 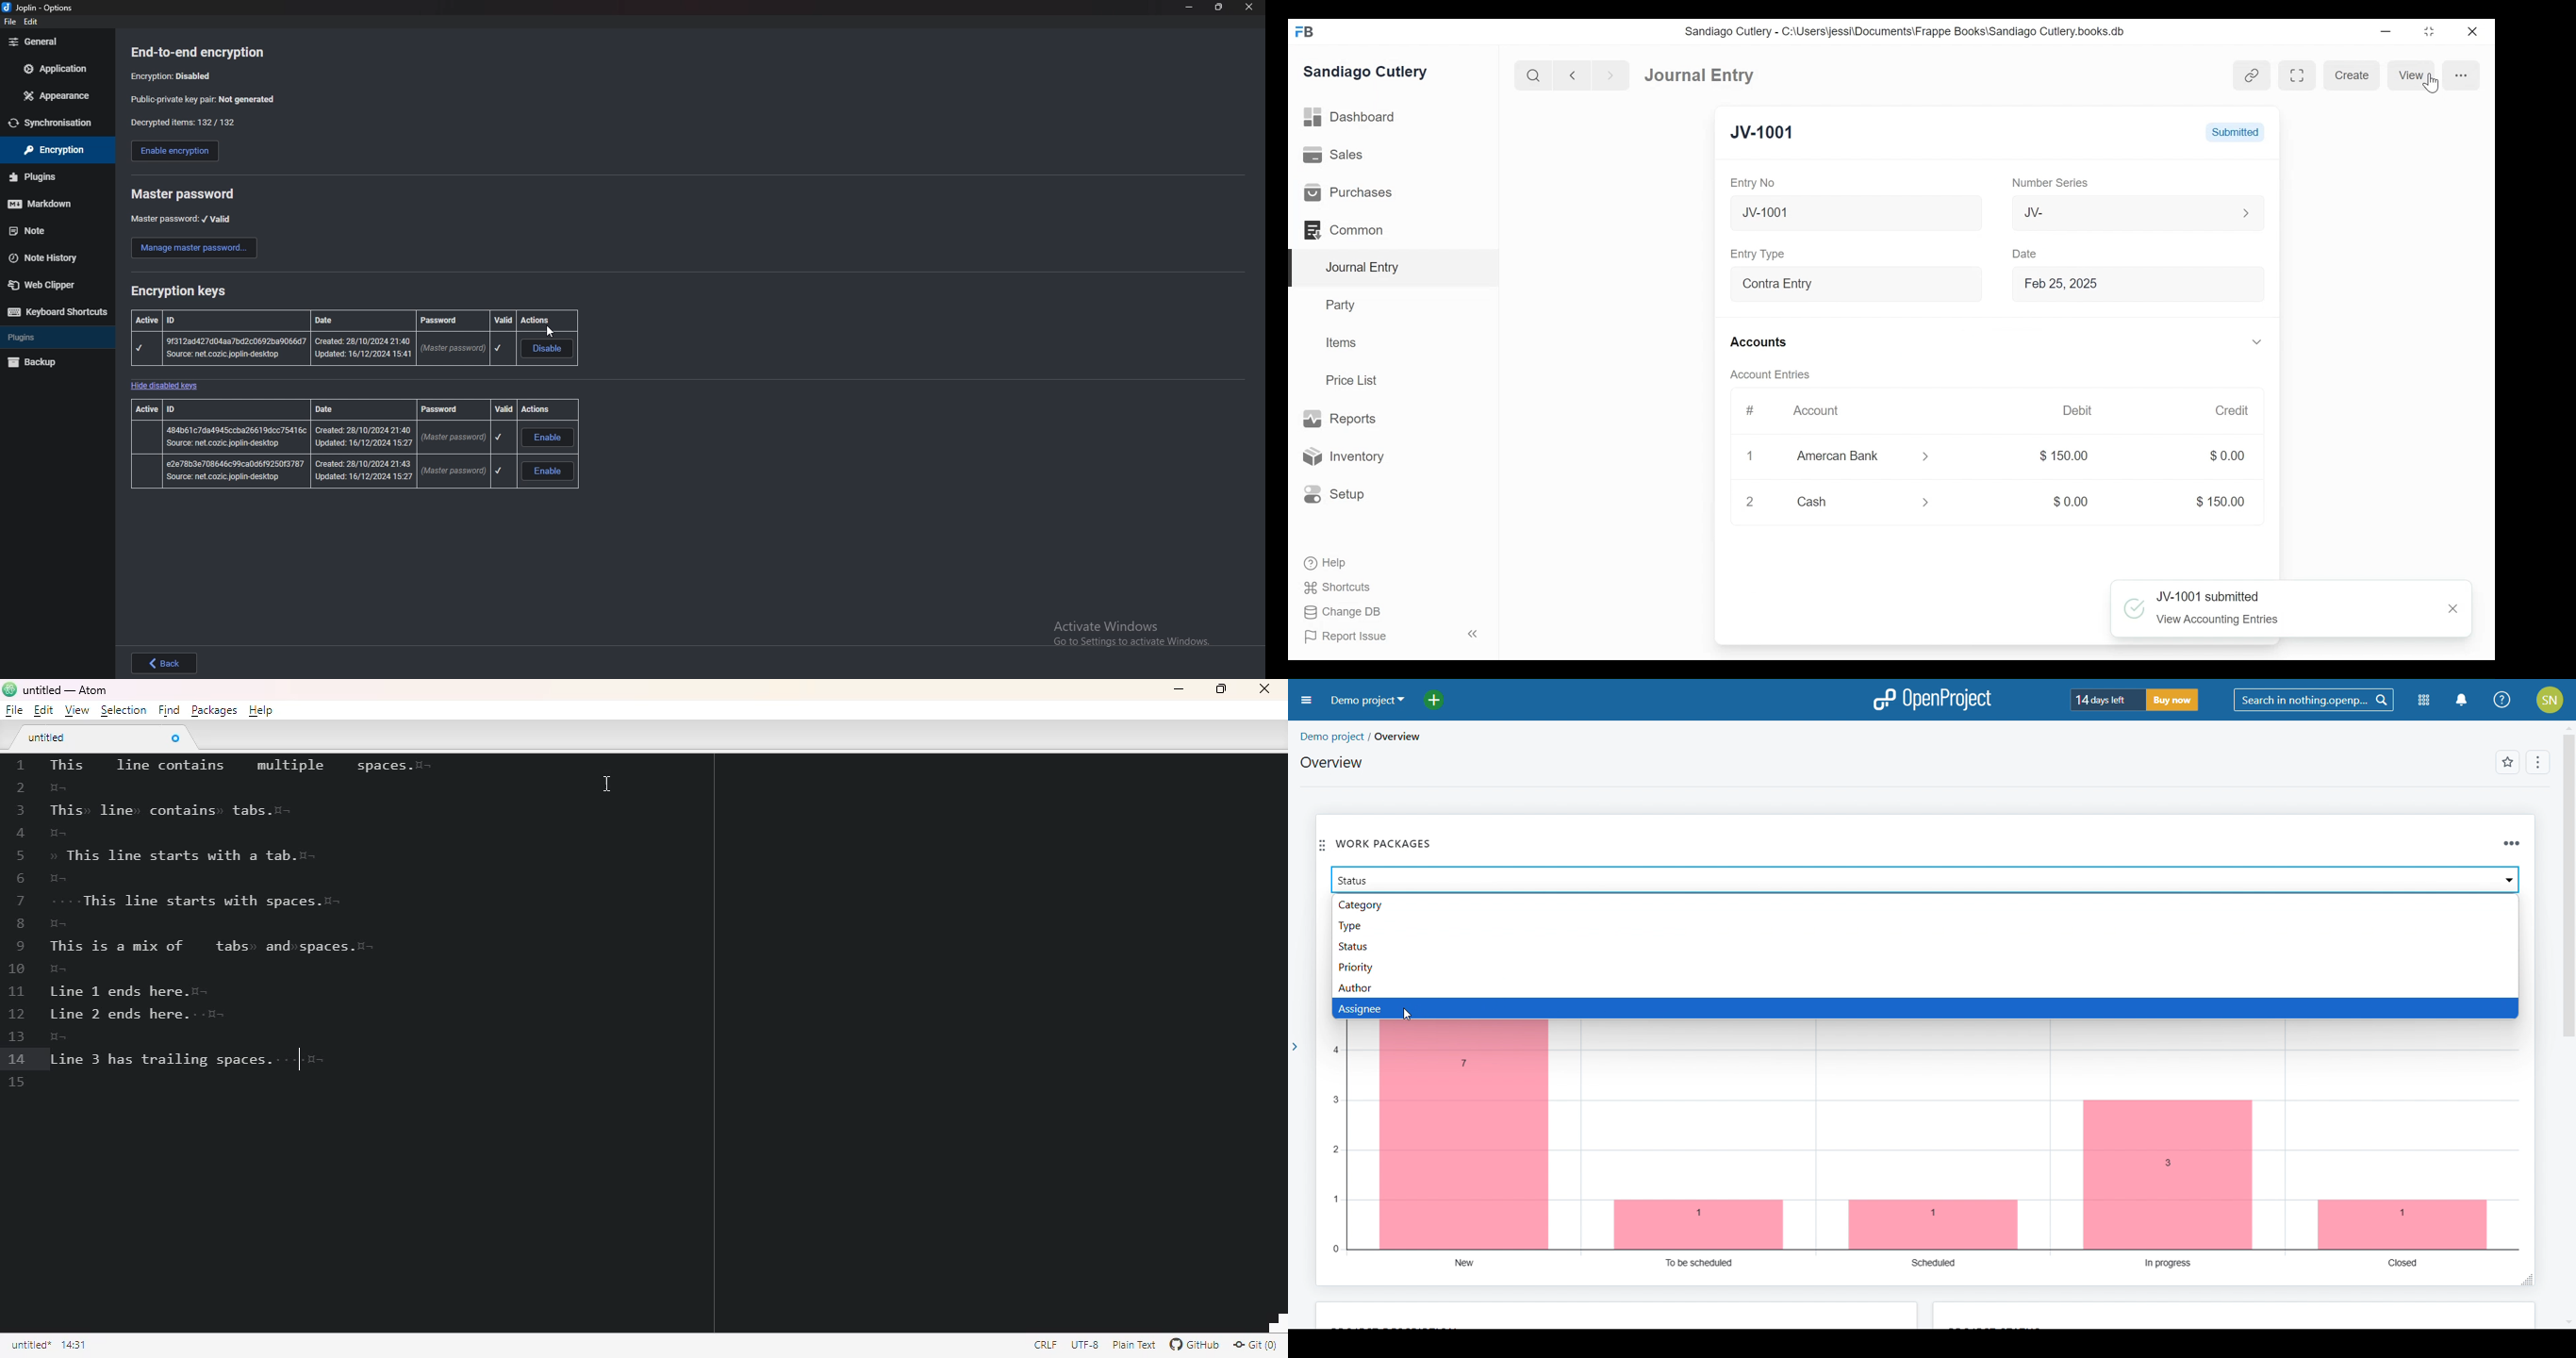 I want to click on Help, so click(x=1324, y=562).